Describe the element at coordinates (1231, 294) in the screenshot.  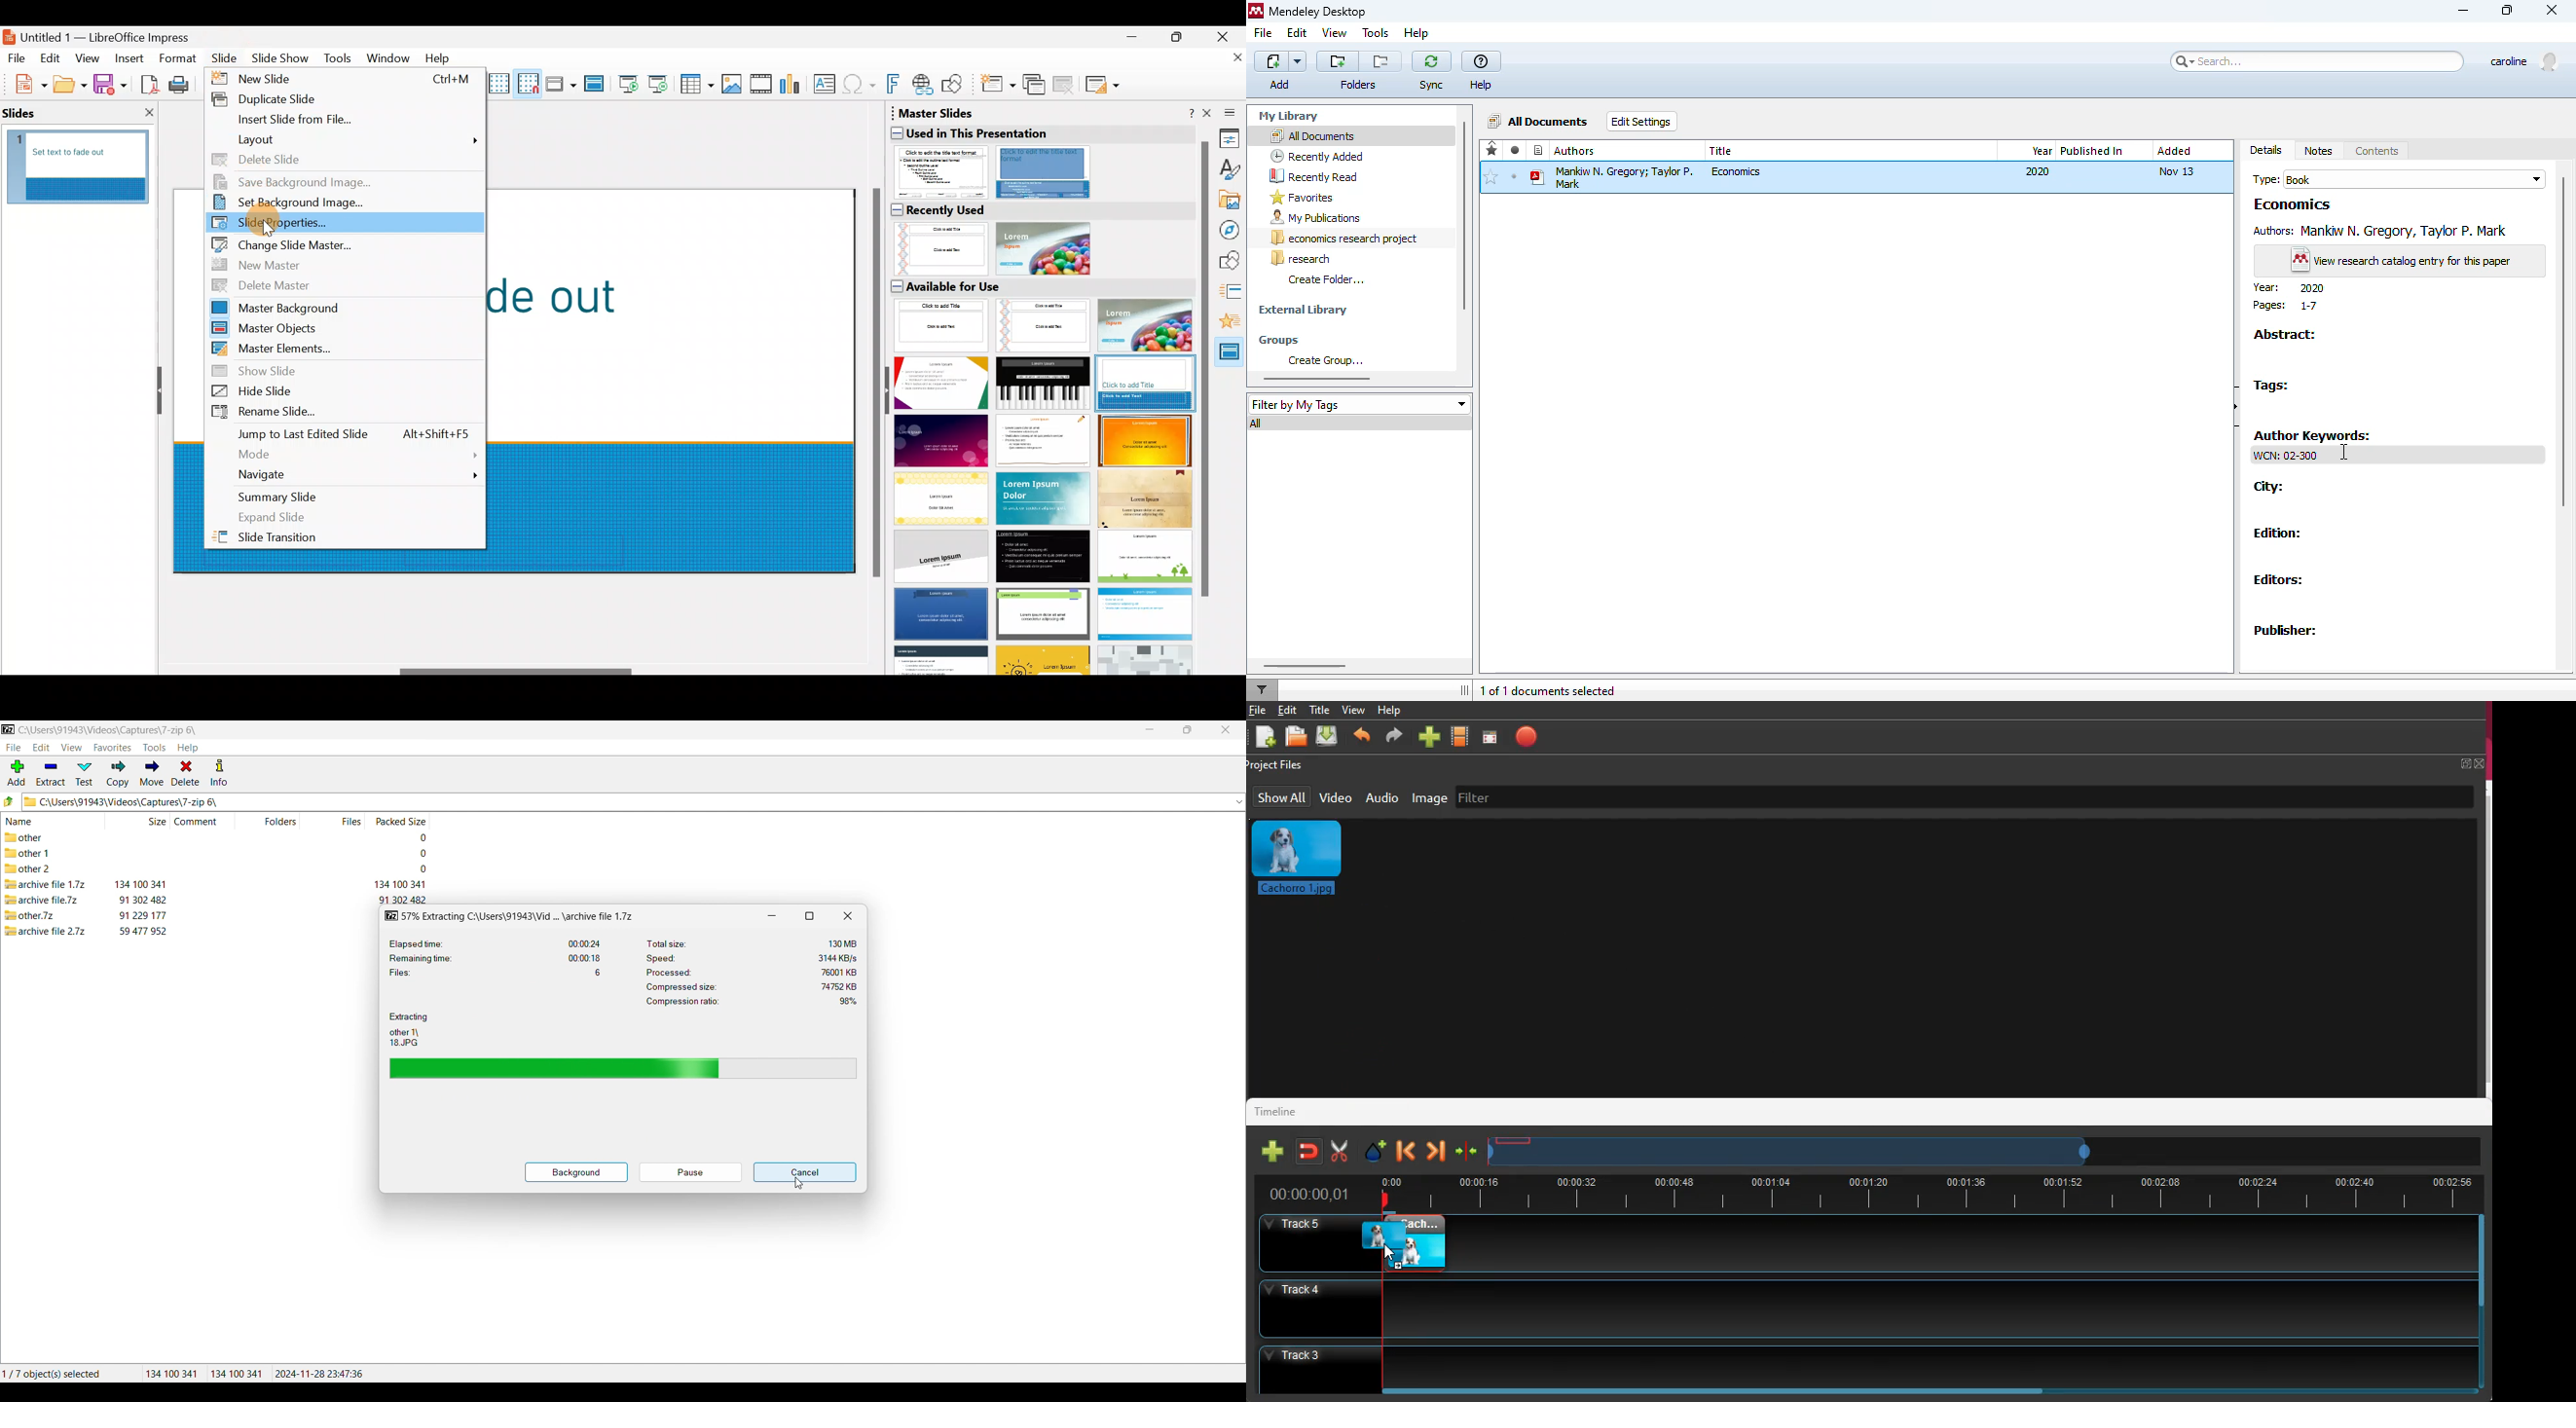
I see `Slide transition` at that location.